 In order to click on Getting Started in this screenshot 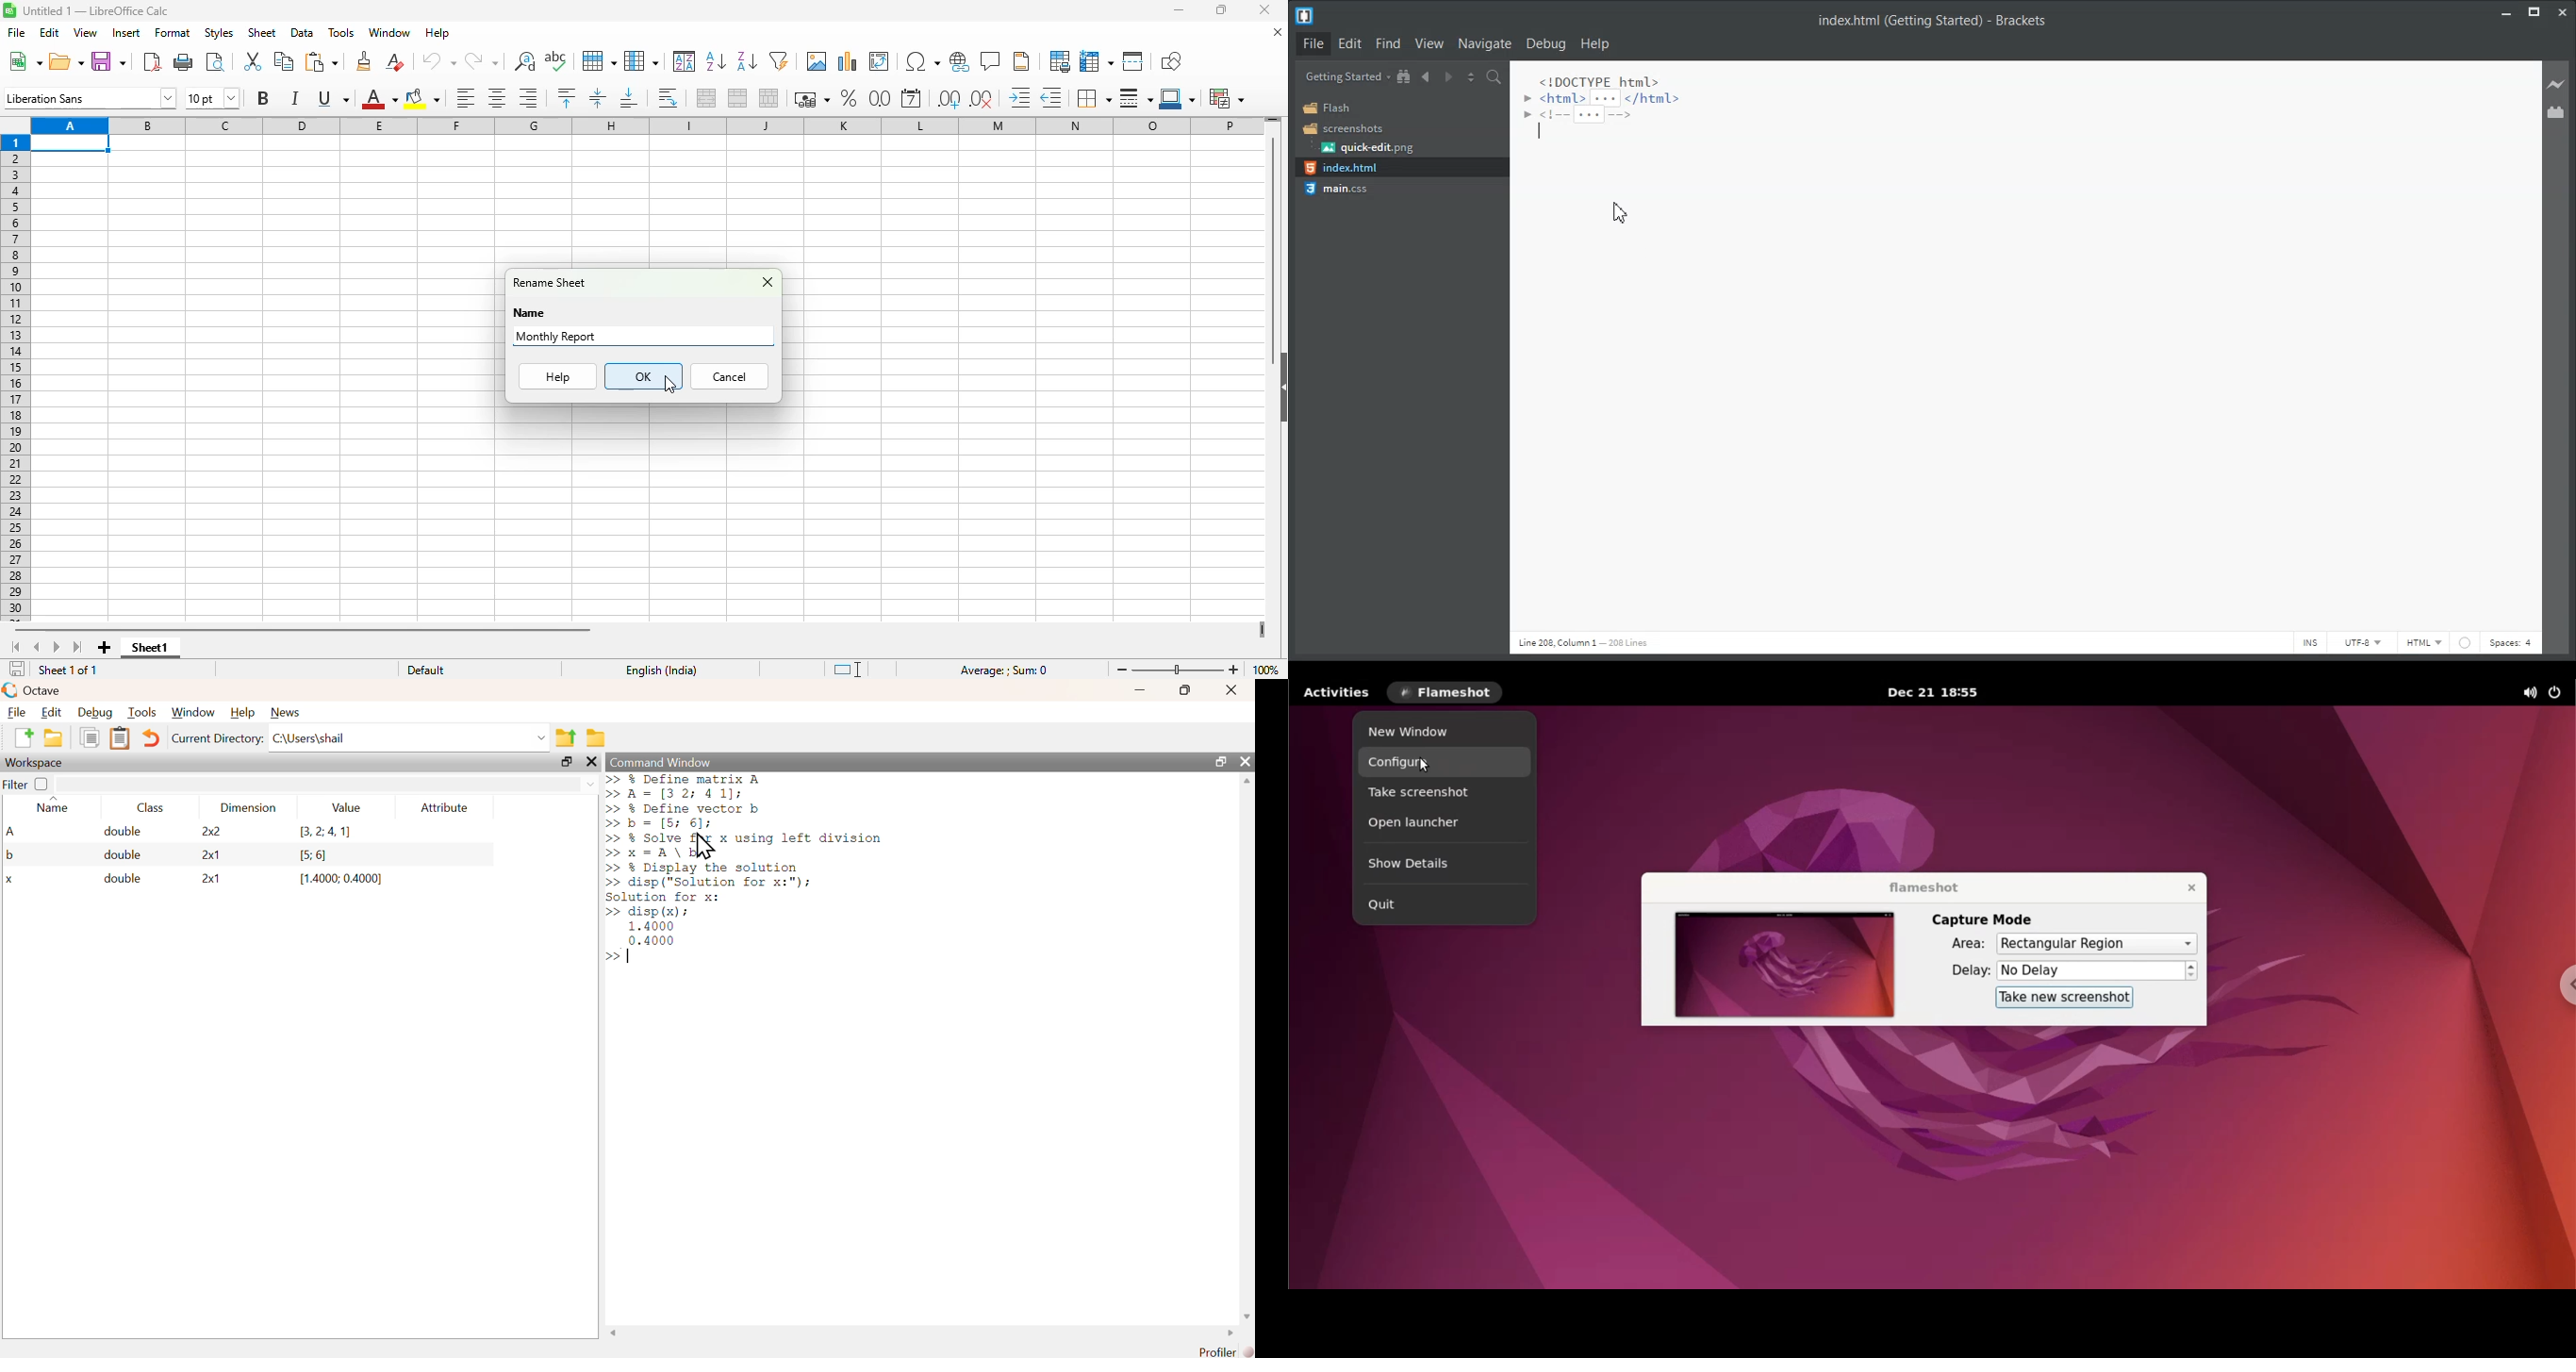, I will do `click(1347, 77)`.